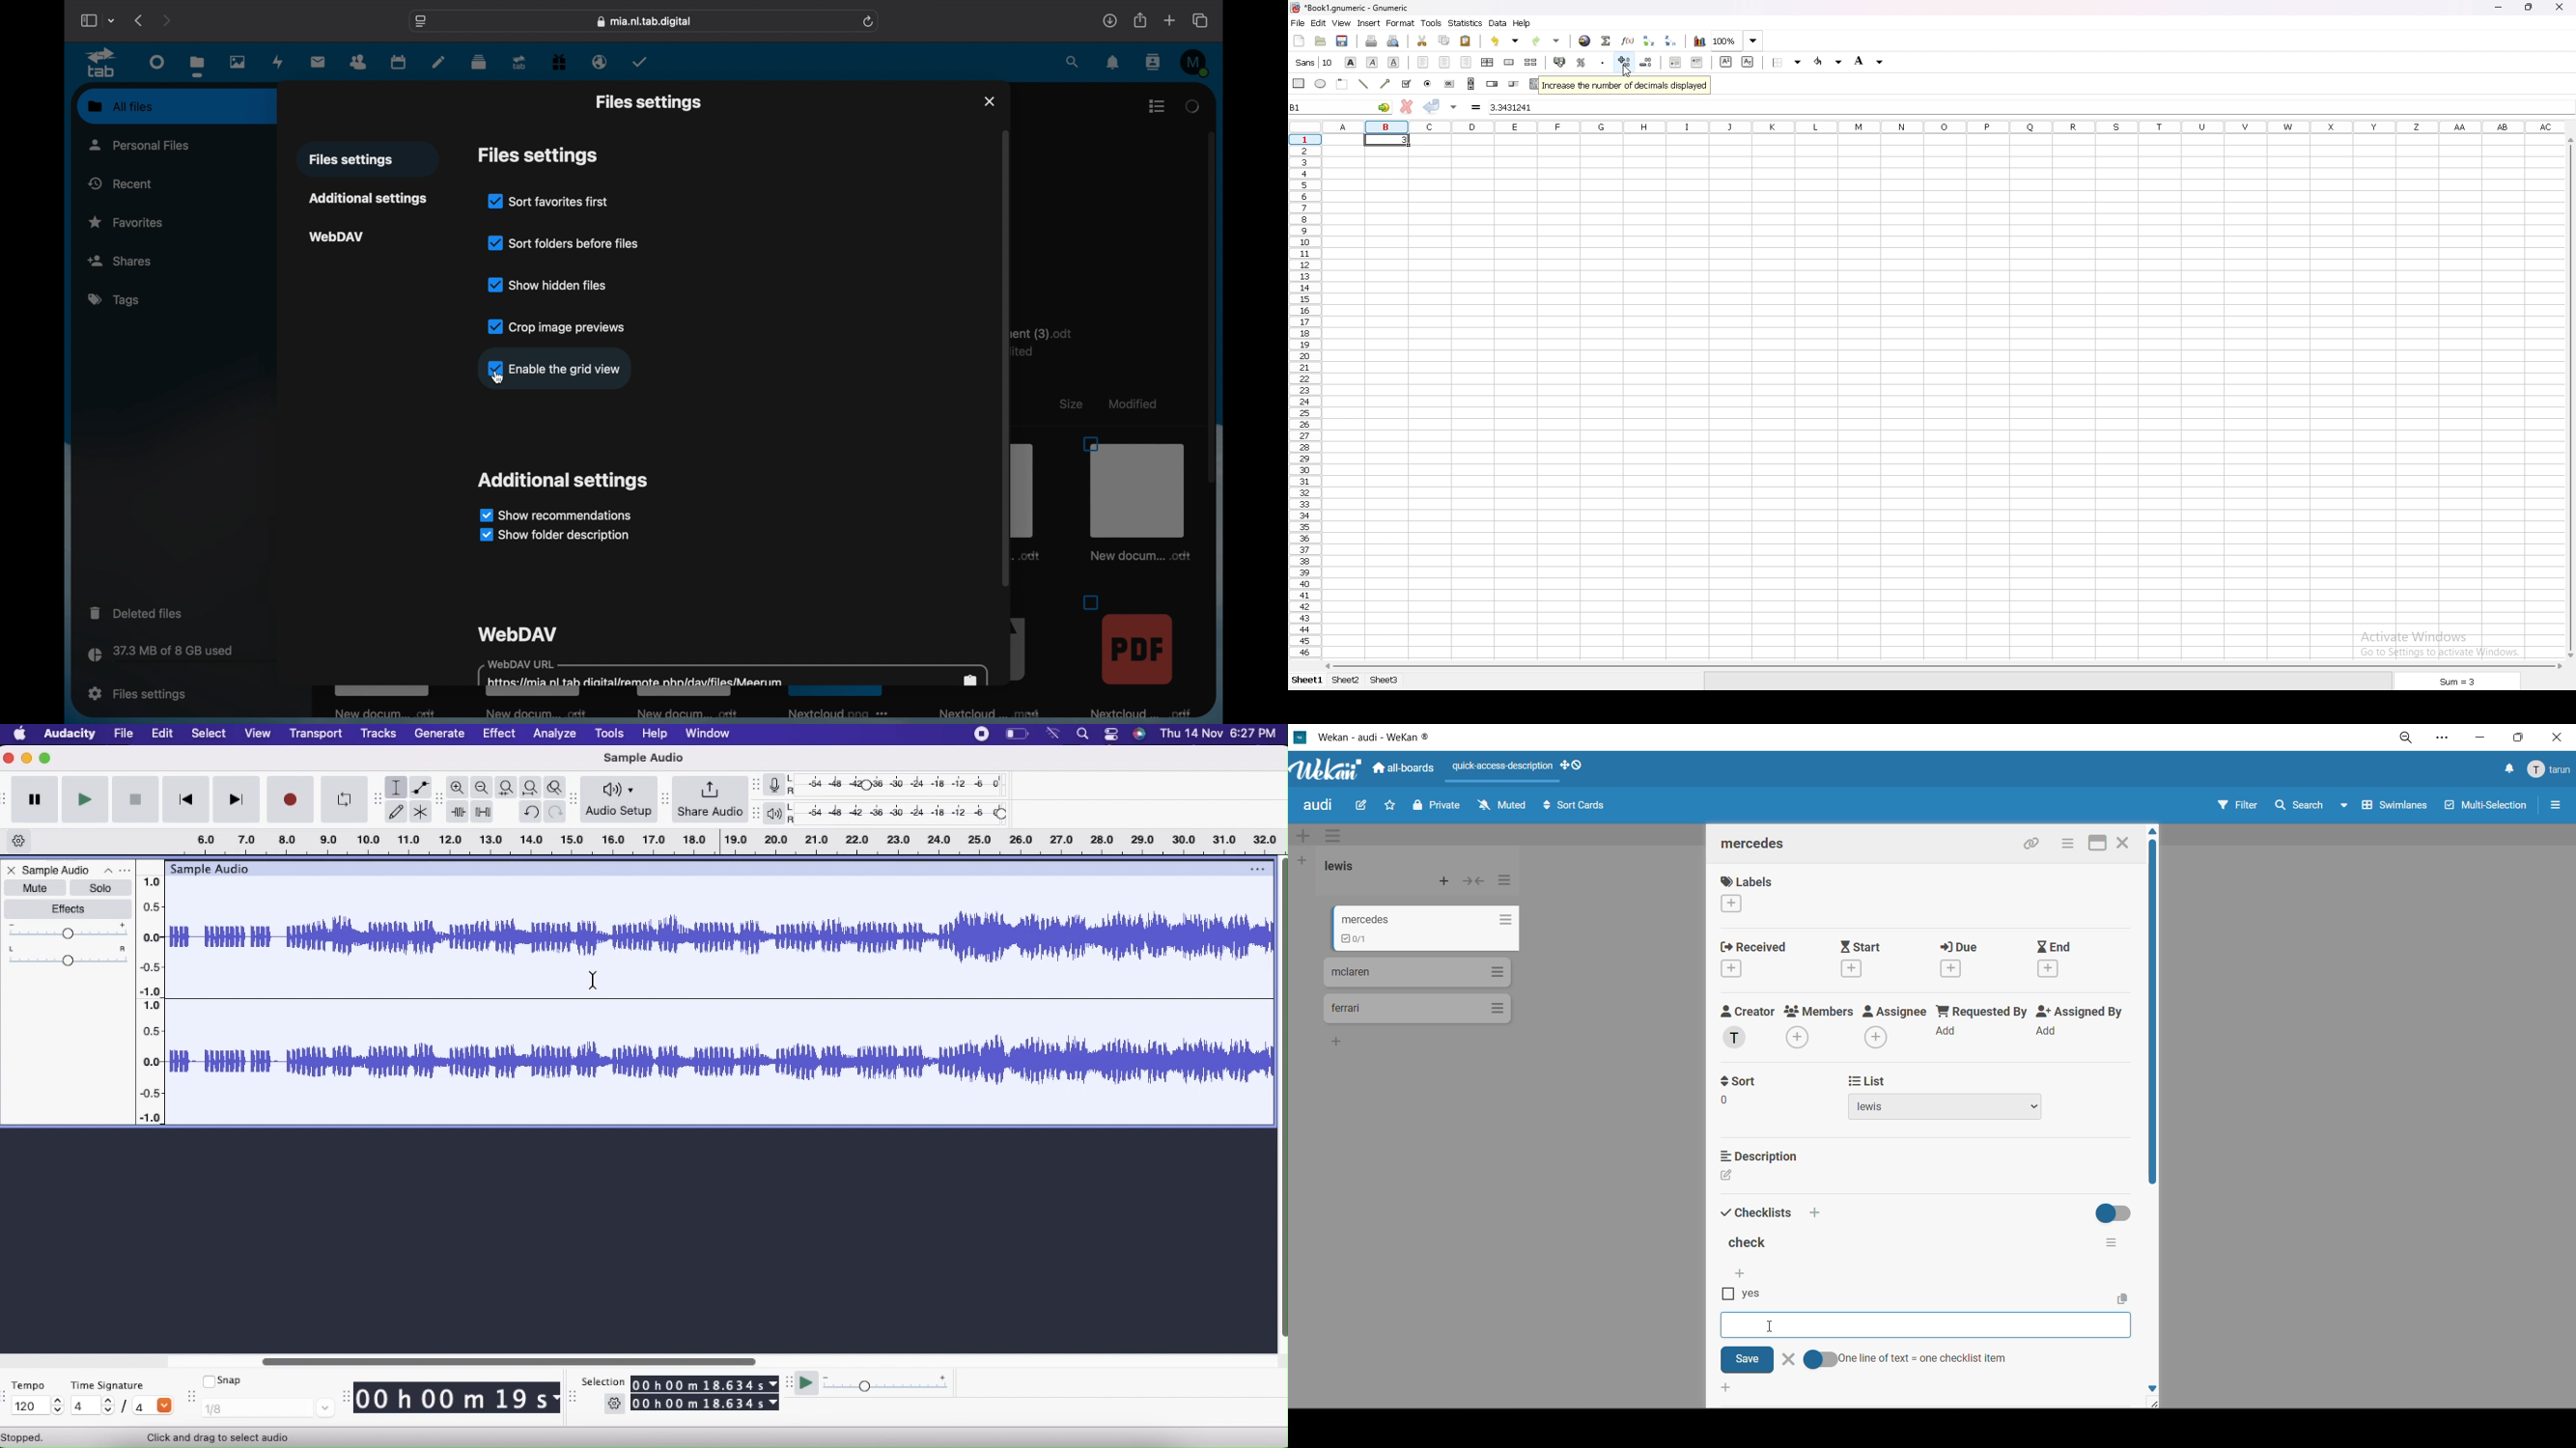 This screenshot has width=2576, height=1456. I want to click on Playback level, so click(907, 815).